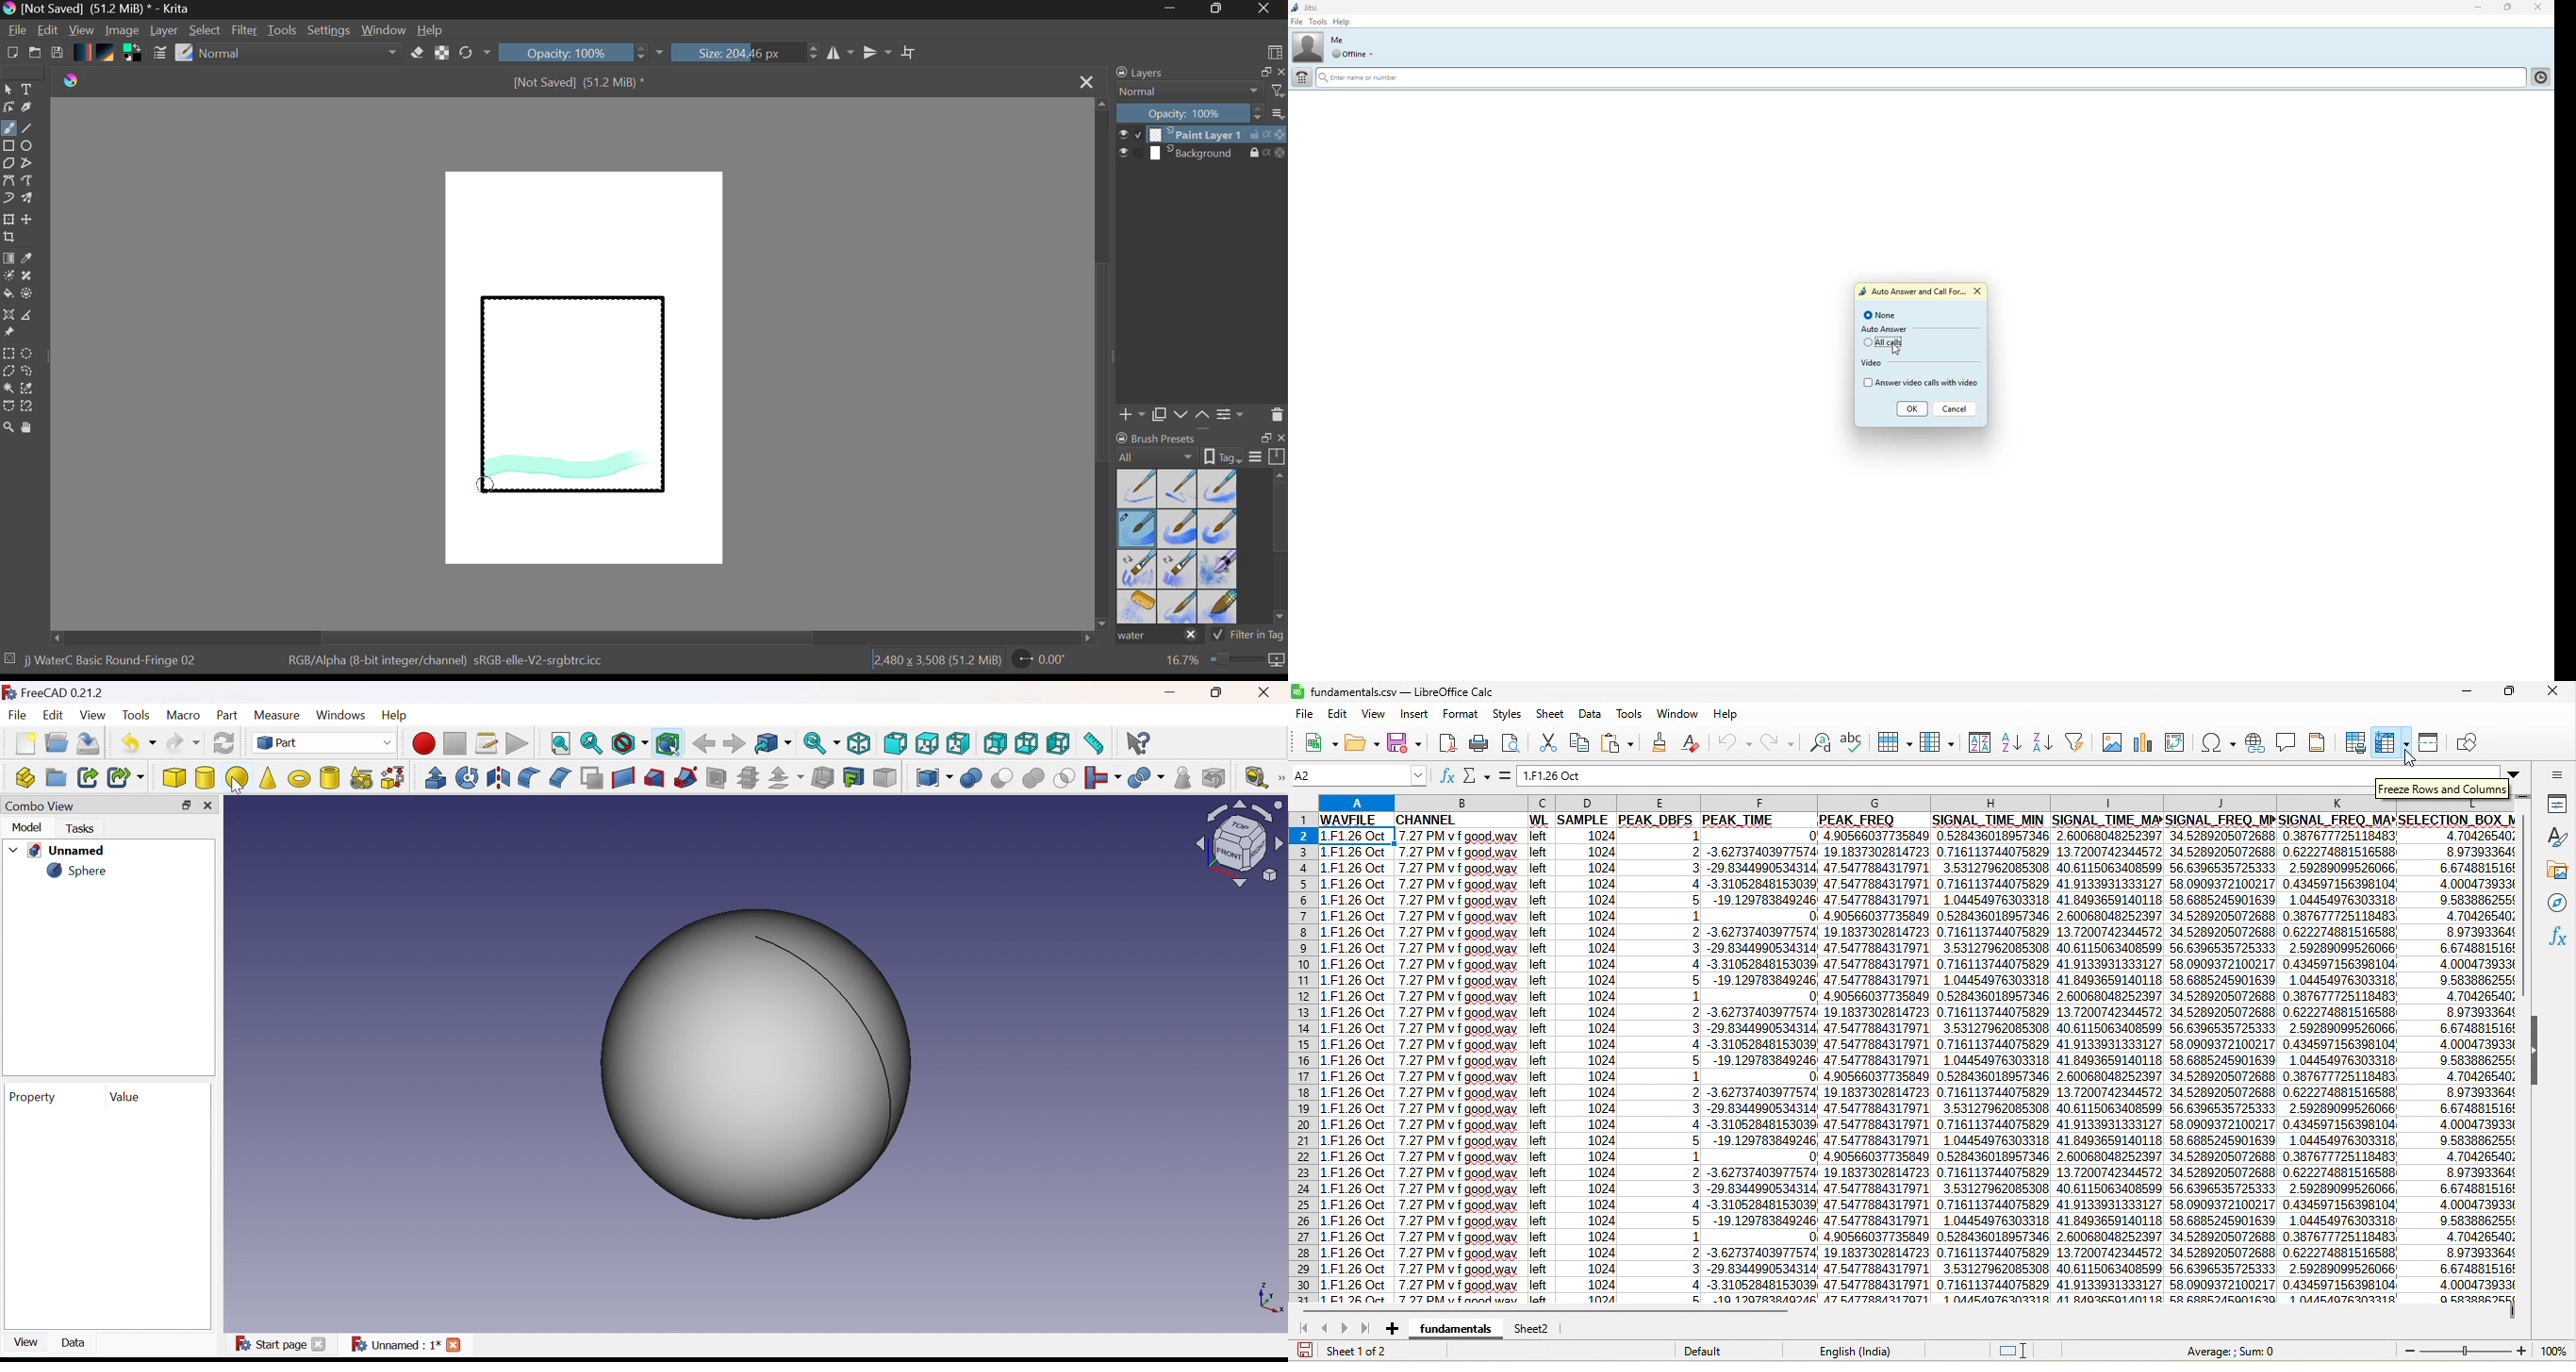 The height and width of the screenshot is (1372, 2576). Describe the element at coordinates (1936, 742) in the screenshot. I see `column` at that location.